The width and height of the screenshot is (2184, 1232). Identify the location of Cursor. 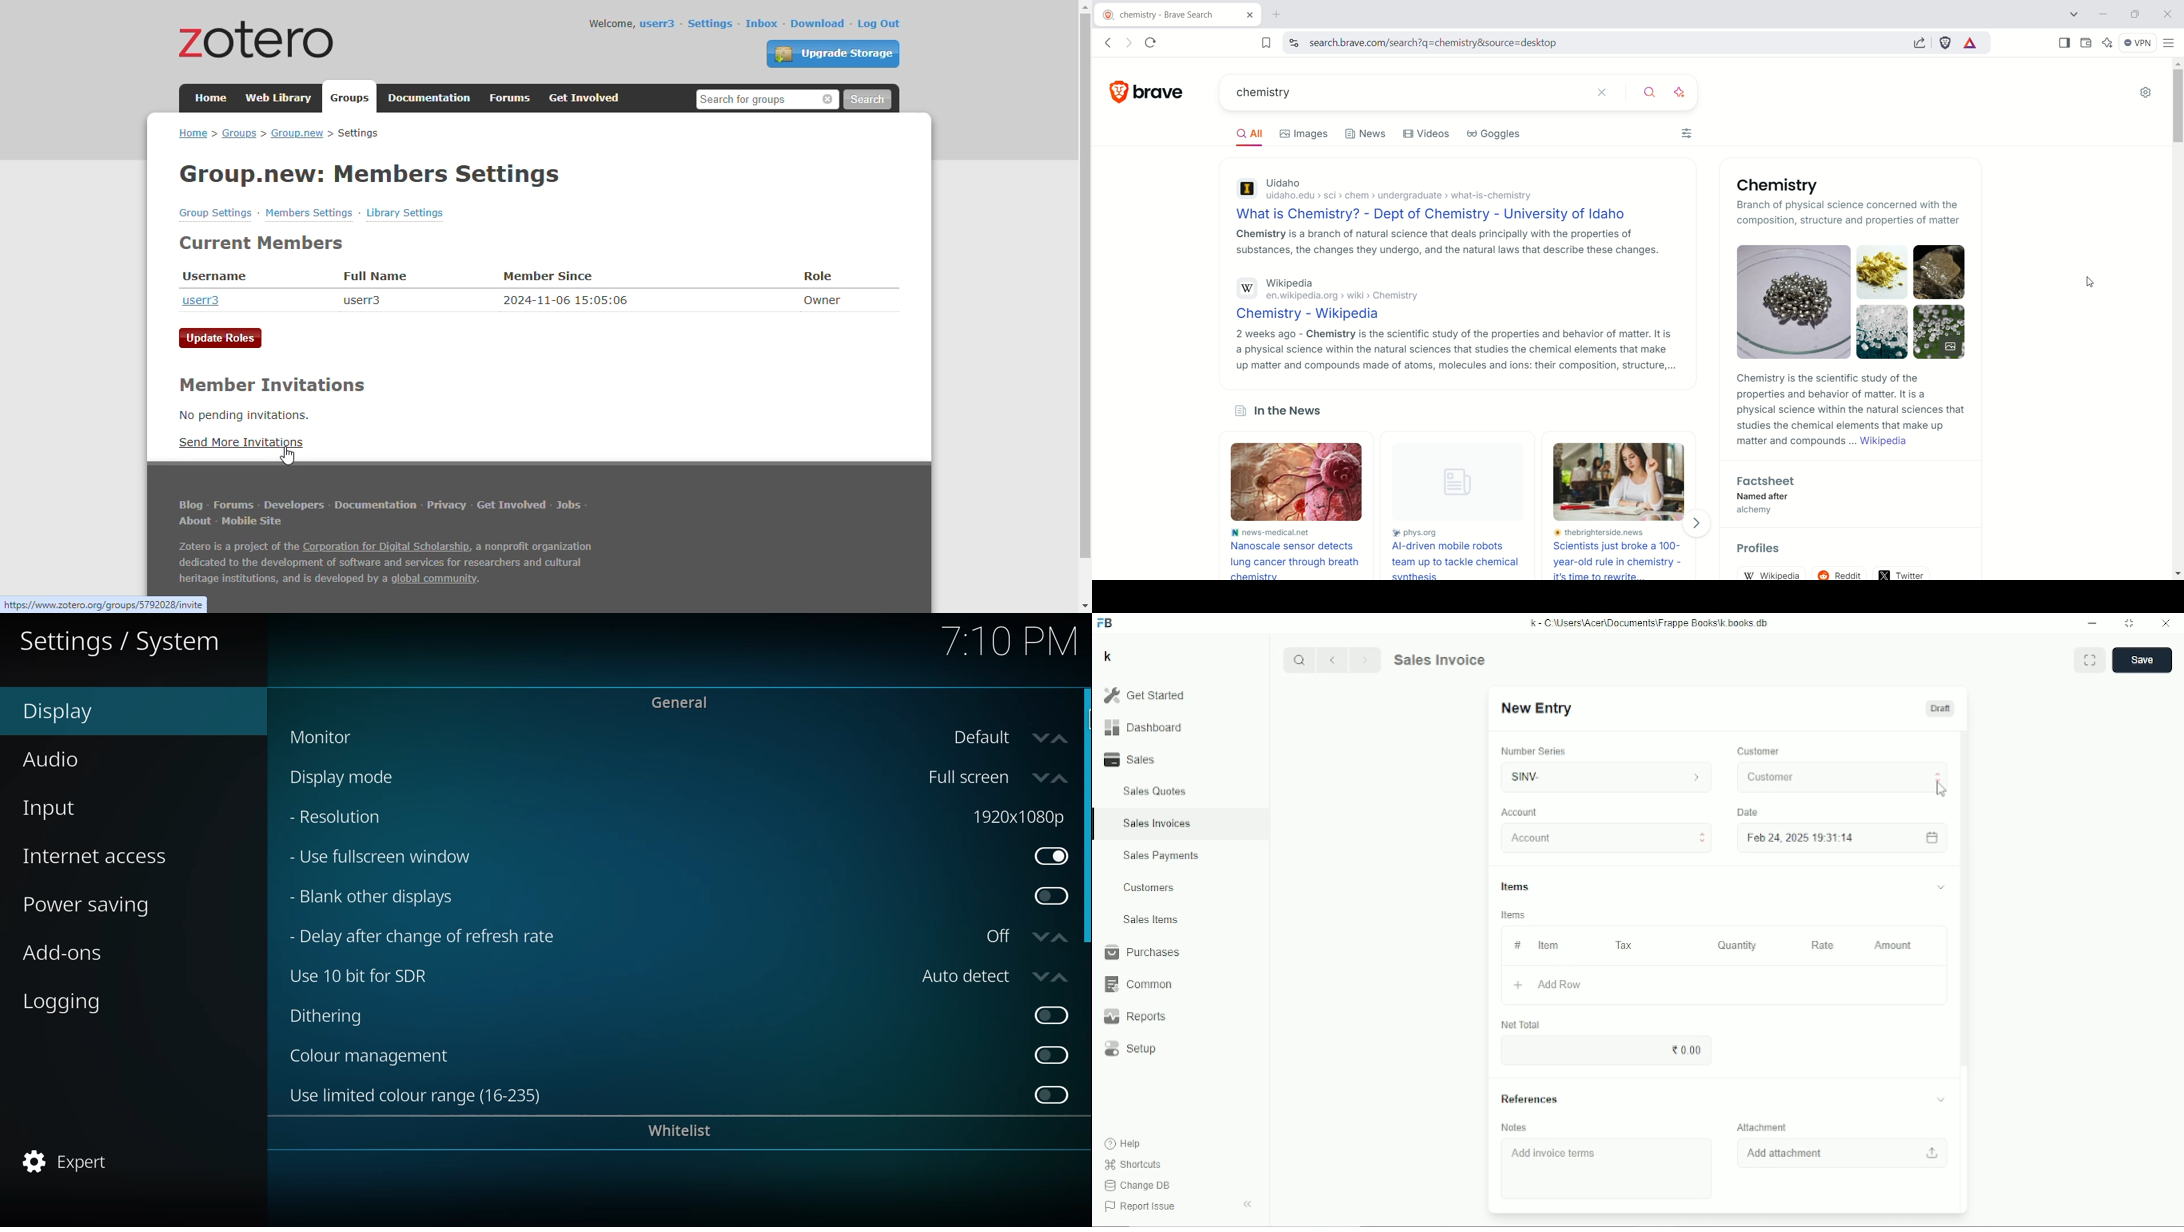
(1941, 789).